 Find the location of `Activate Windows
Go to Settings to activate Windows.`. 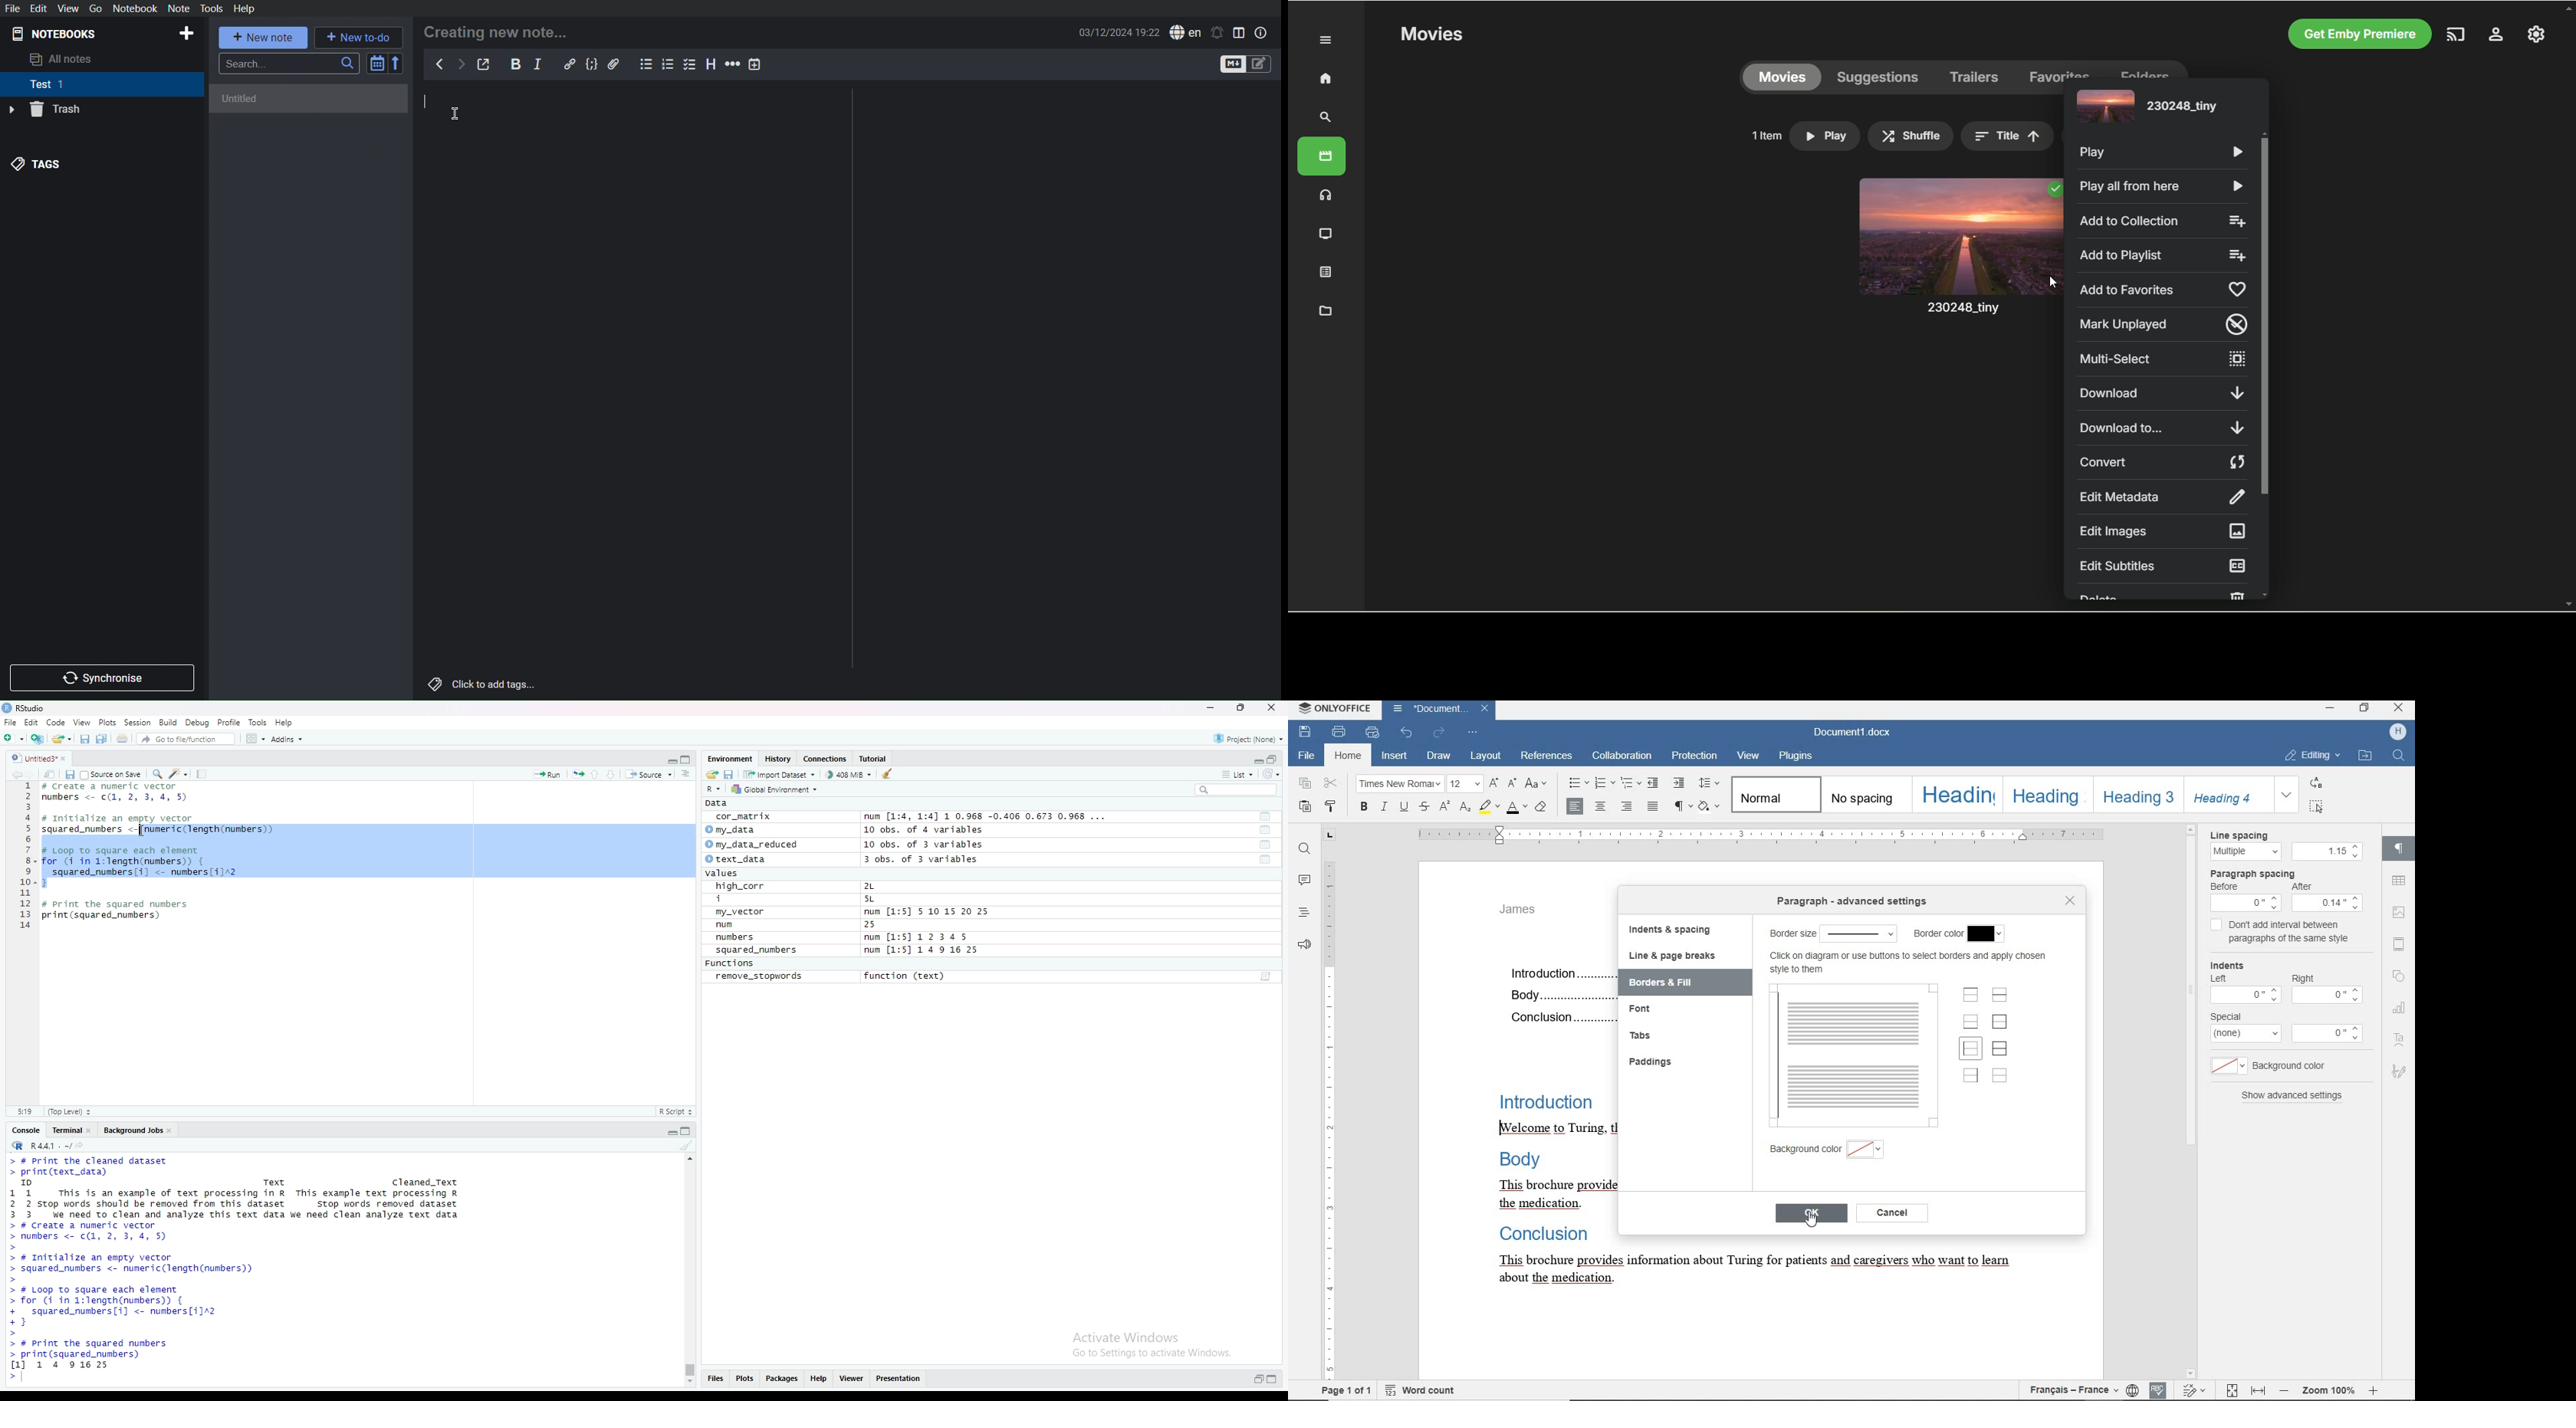

Activate Windows
Go to Settings to activate Windows. is located at coordinates (1154, 1342).